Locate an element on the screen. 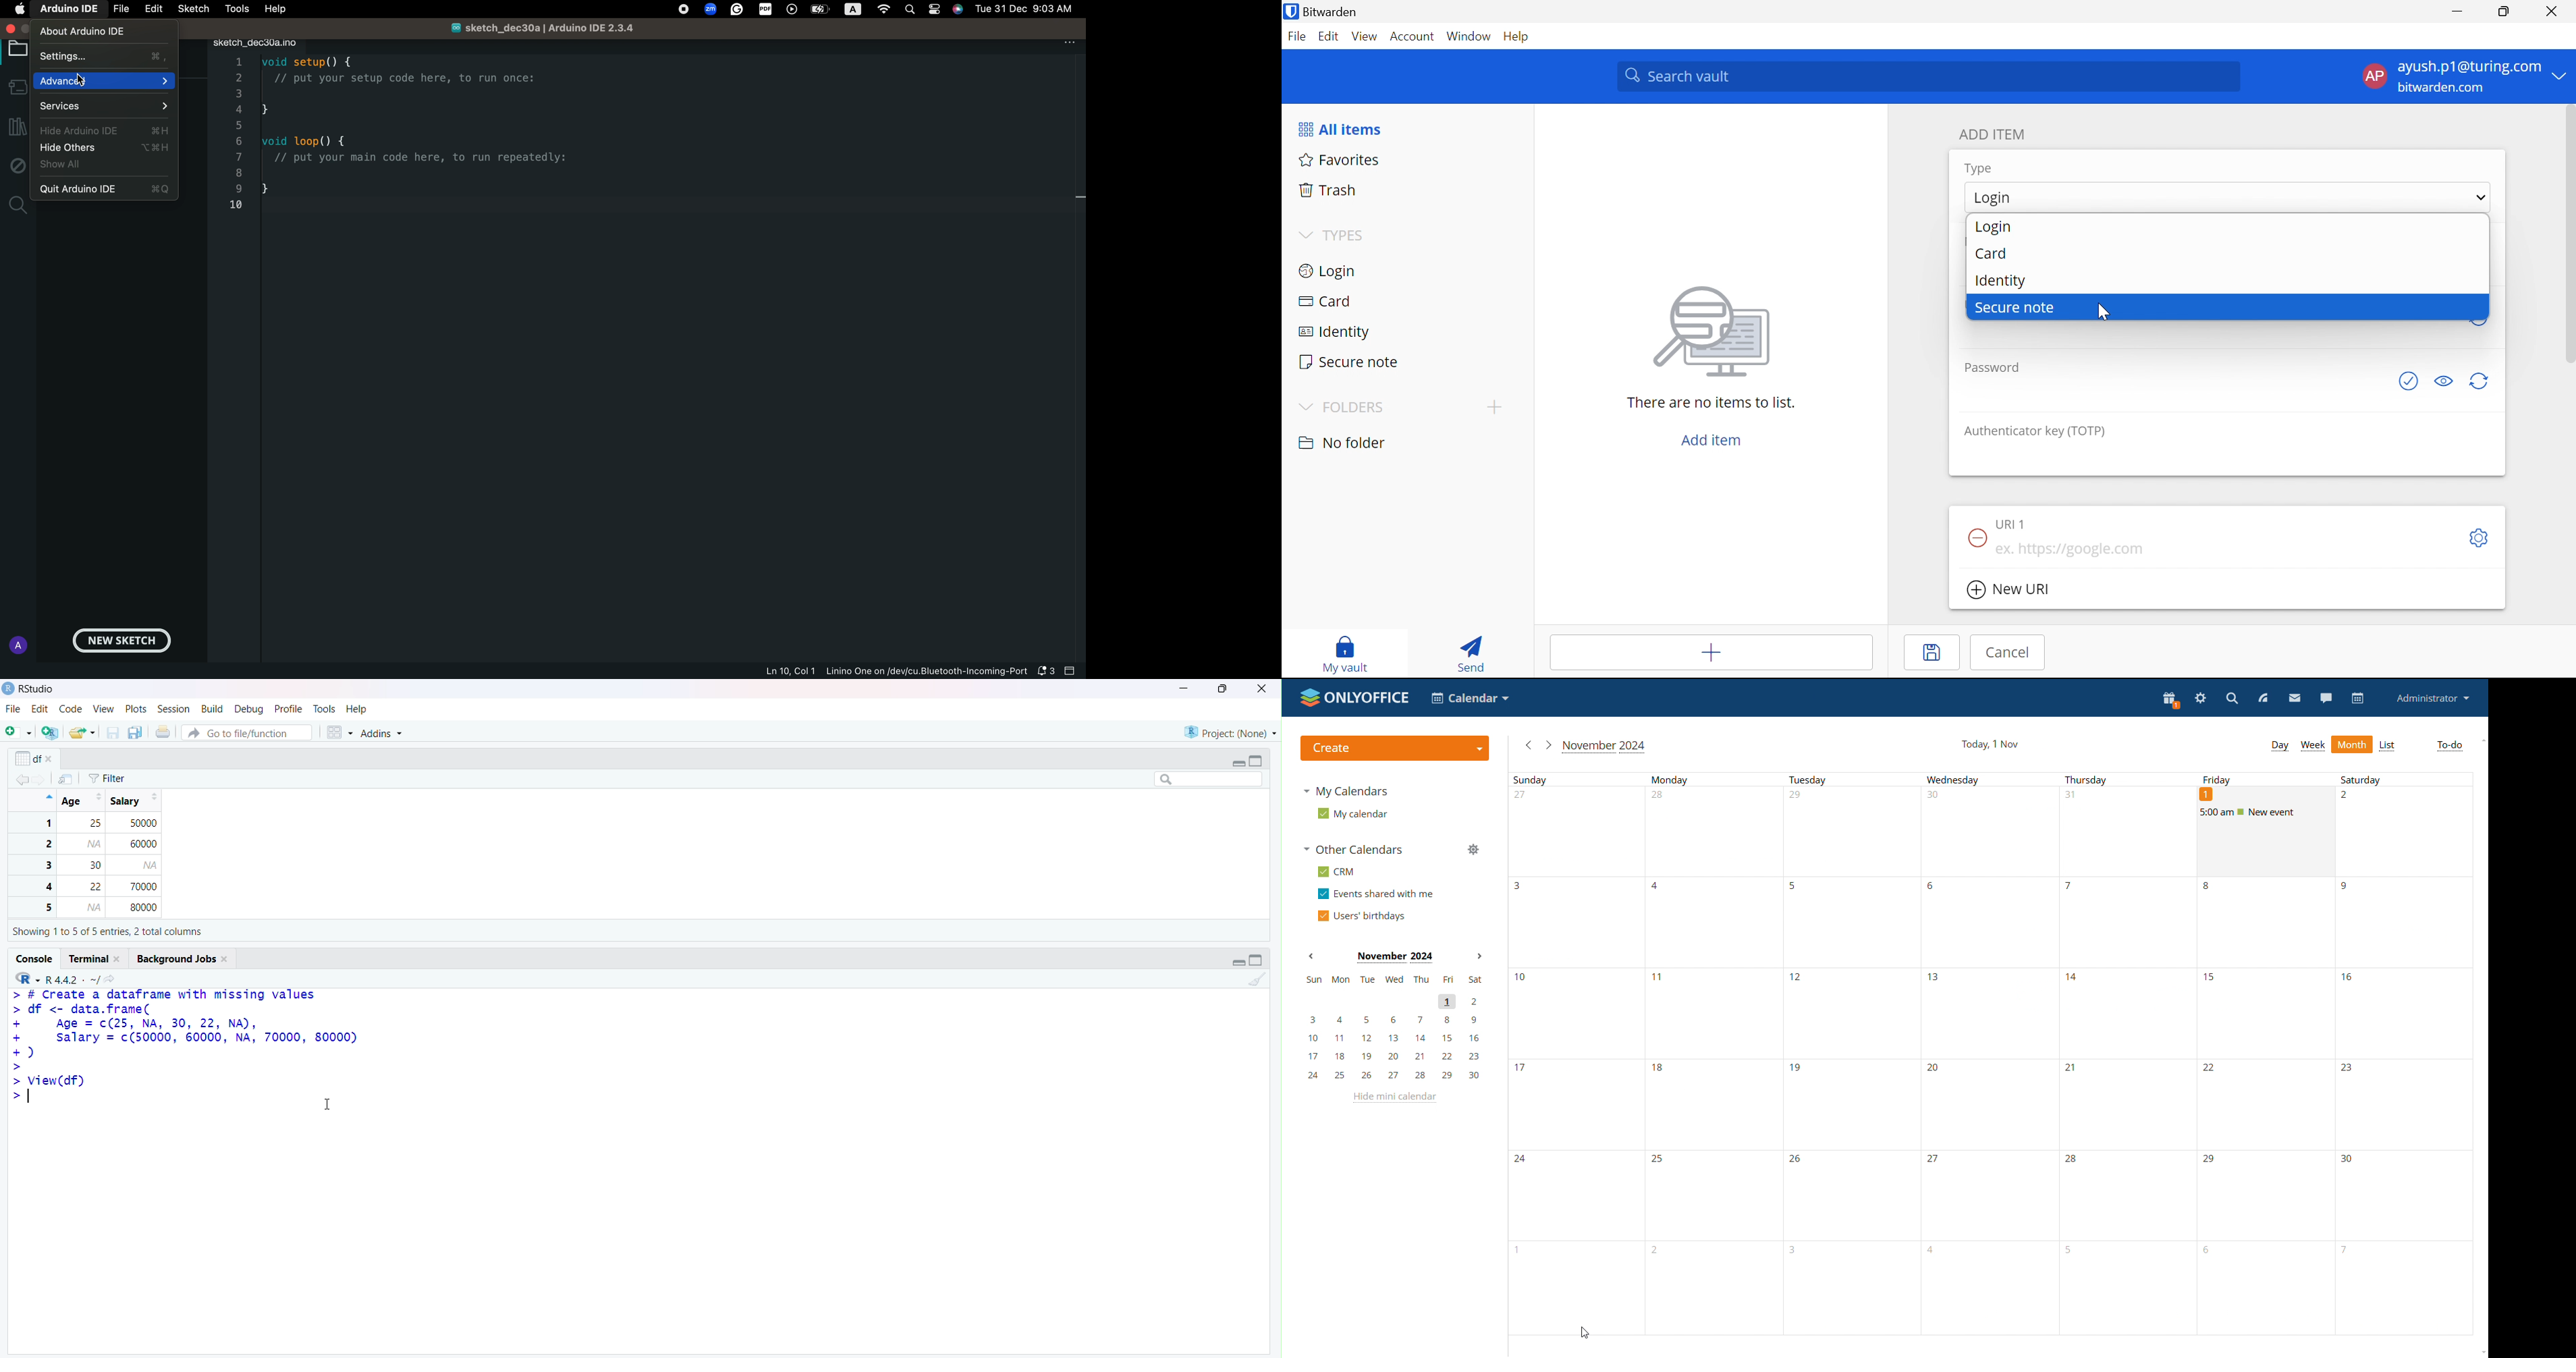 This screenshot has height=1372, width=2576. tools is located at coordinates (235, 9).